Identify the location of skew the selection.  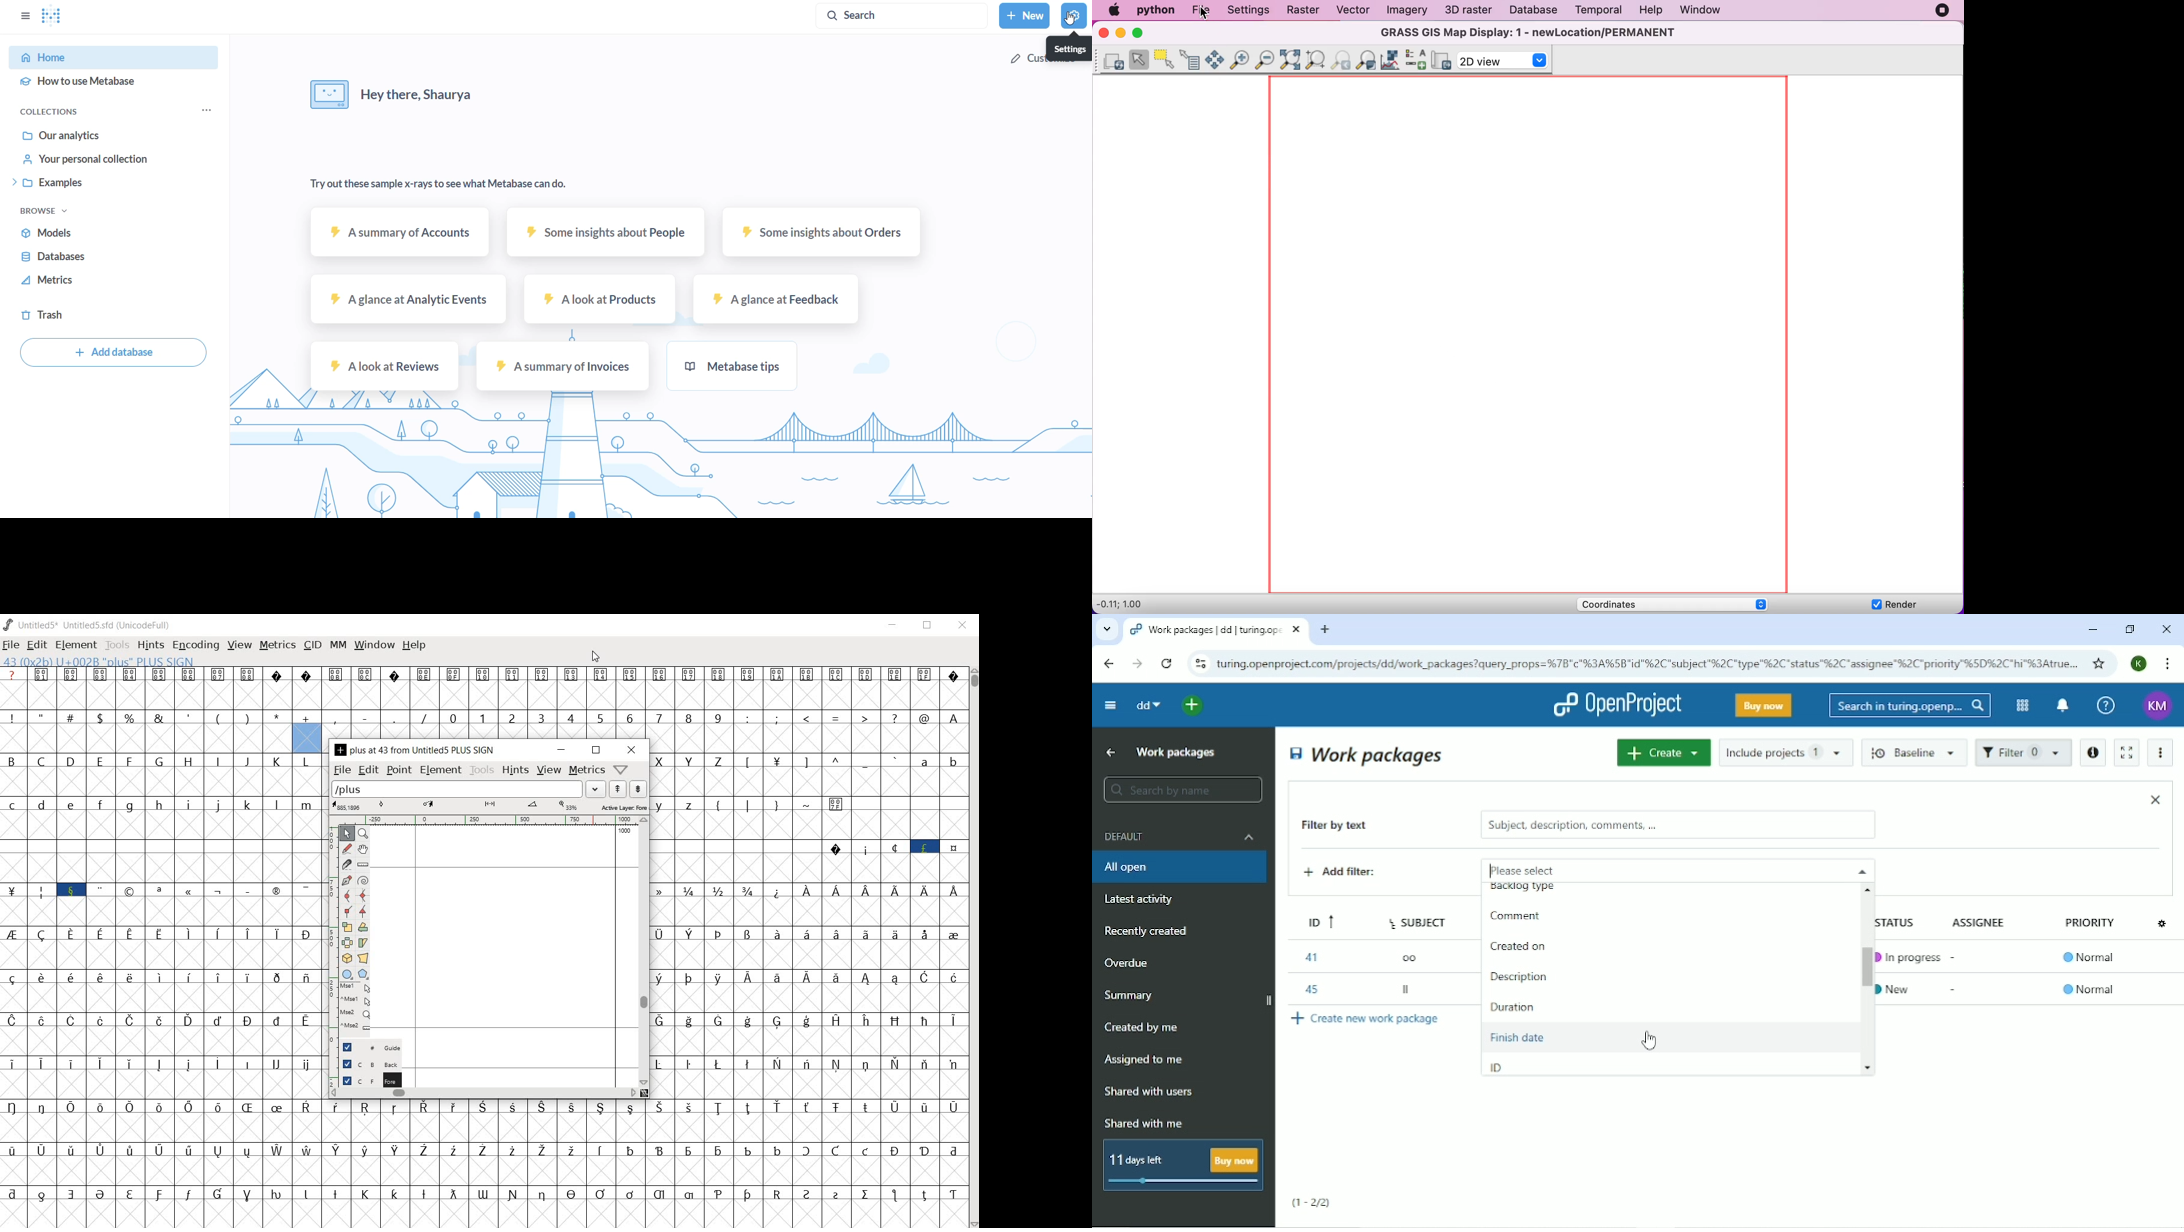
(363, 943).